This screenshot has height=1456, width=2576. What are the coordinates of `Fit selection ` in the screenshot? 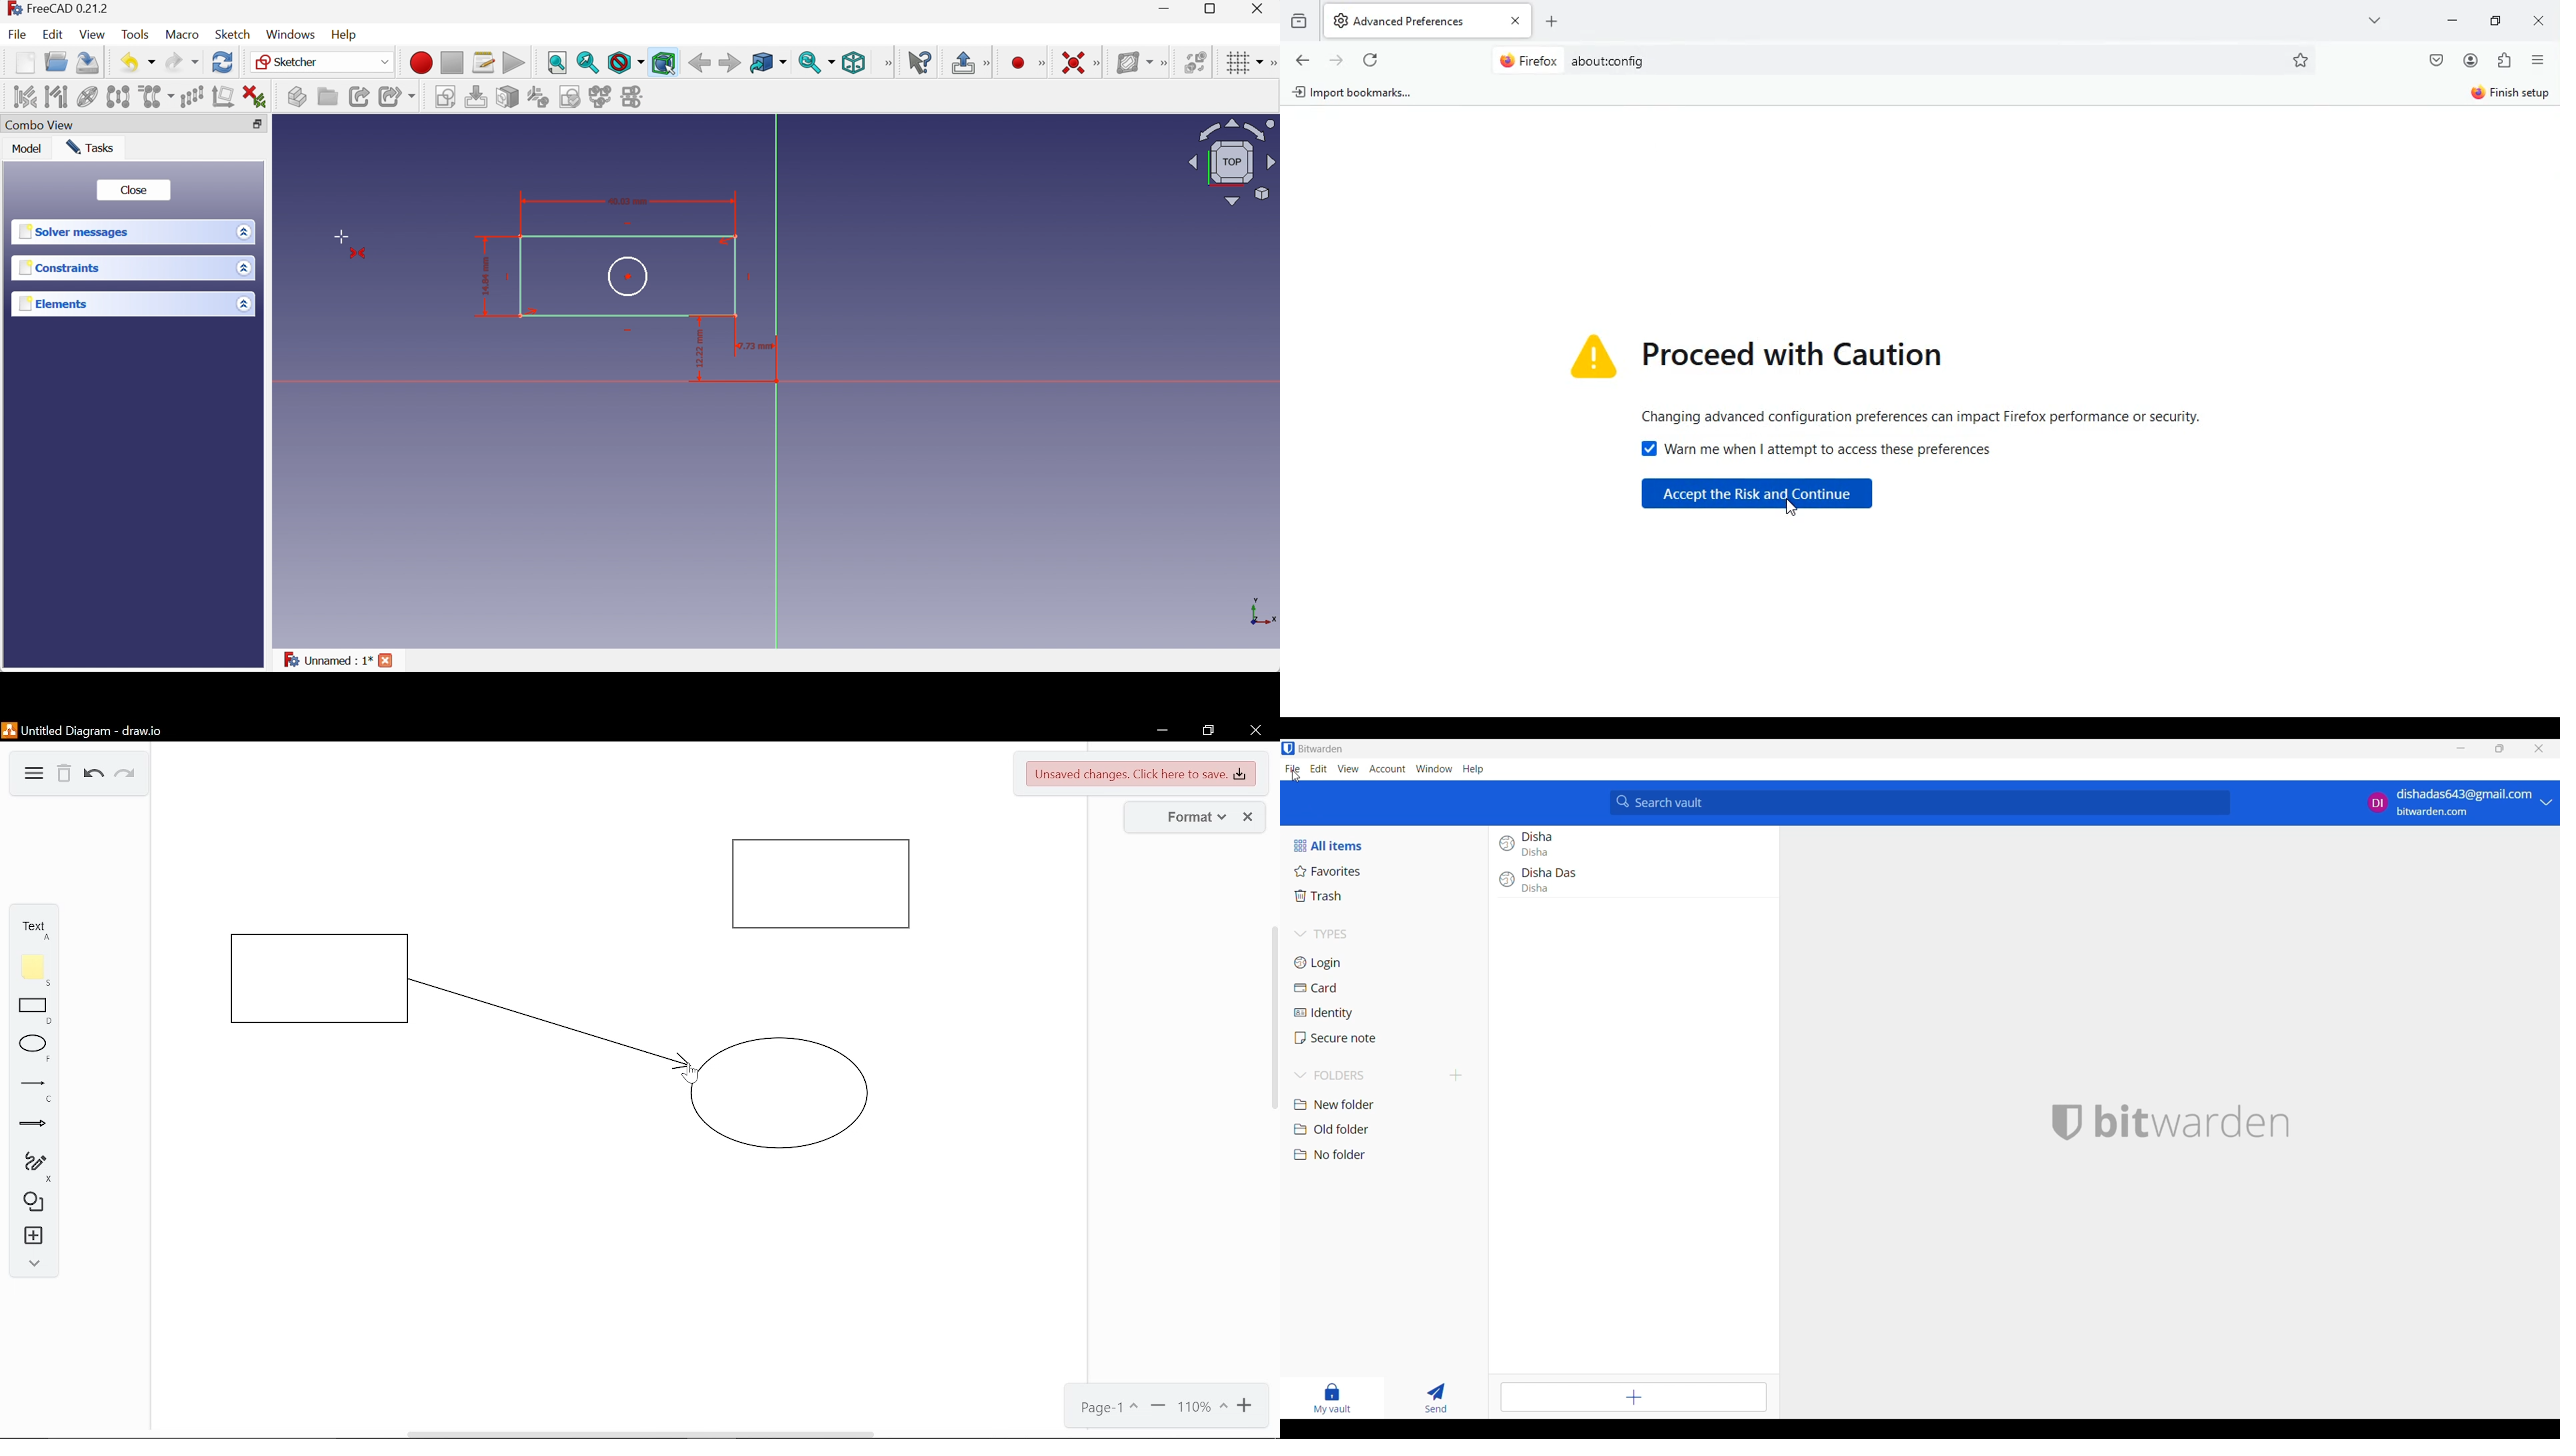 It's located at (588, 62).